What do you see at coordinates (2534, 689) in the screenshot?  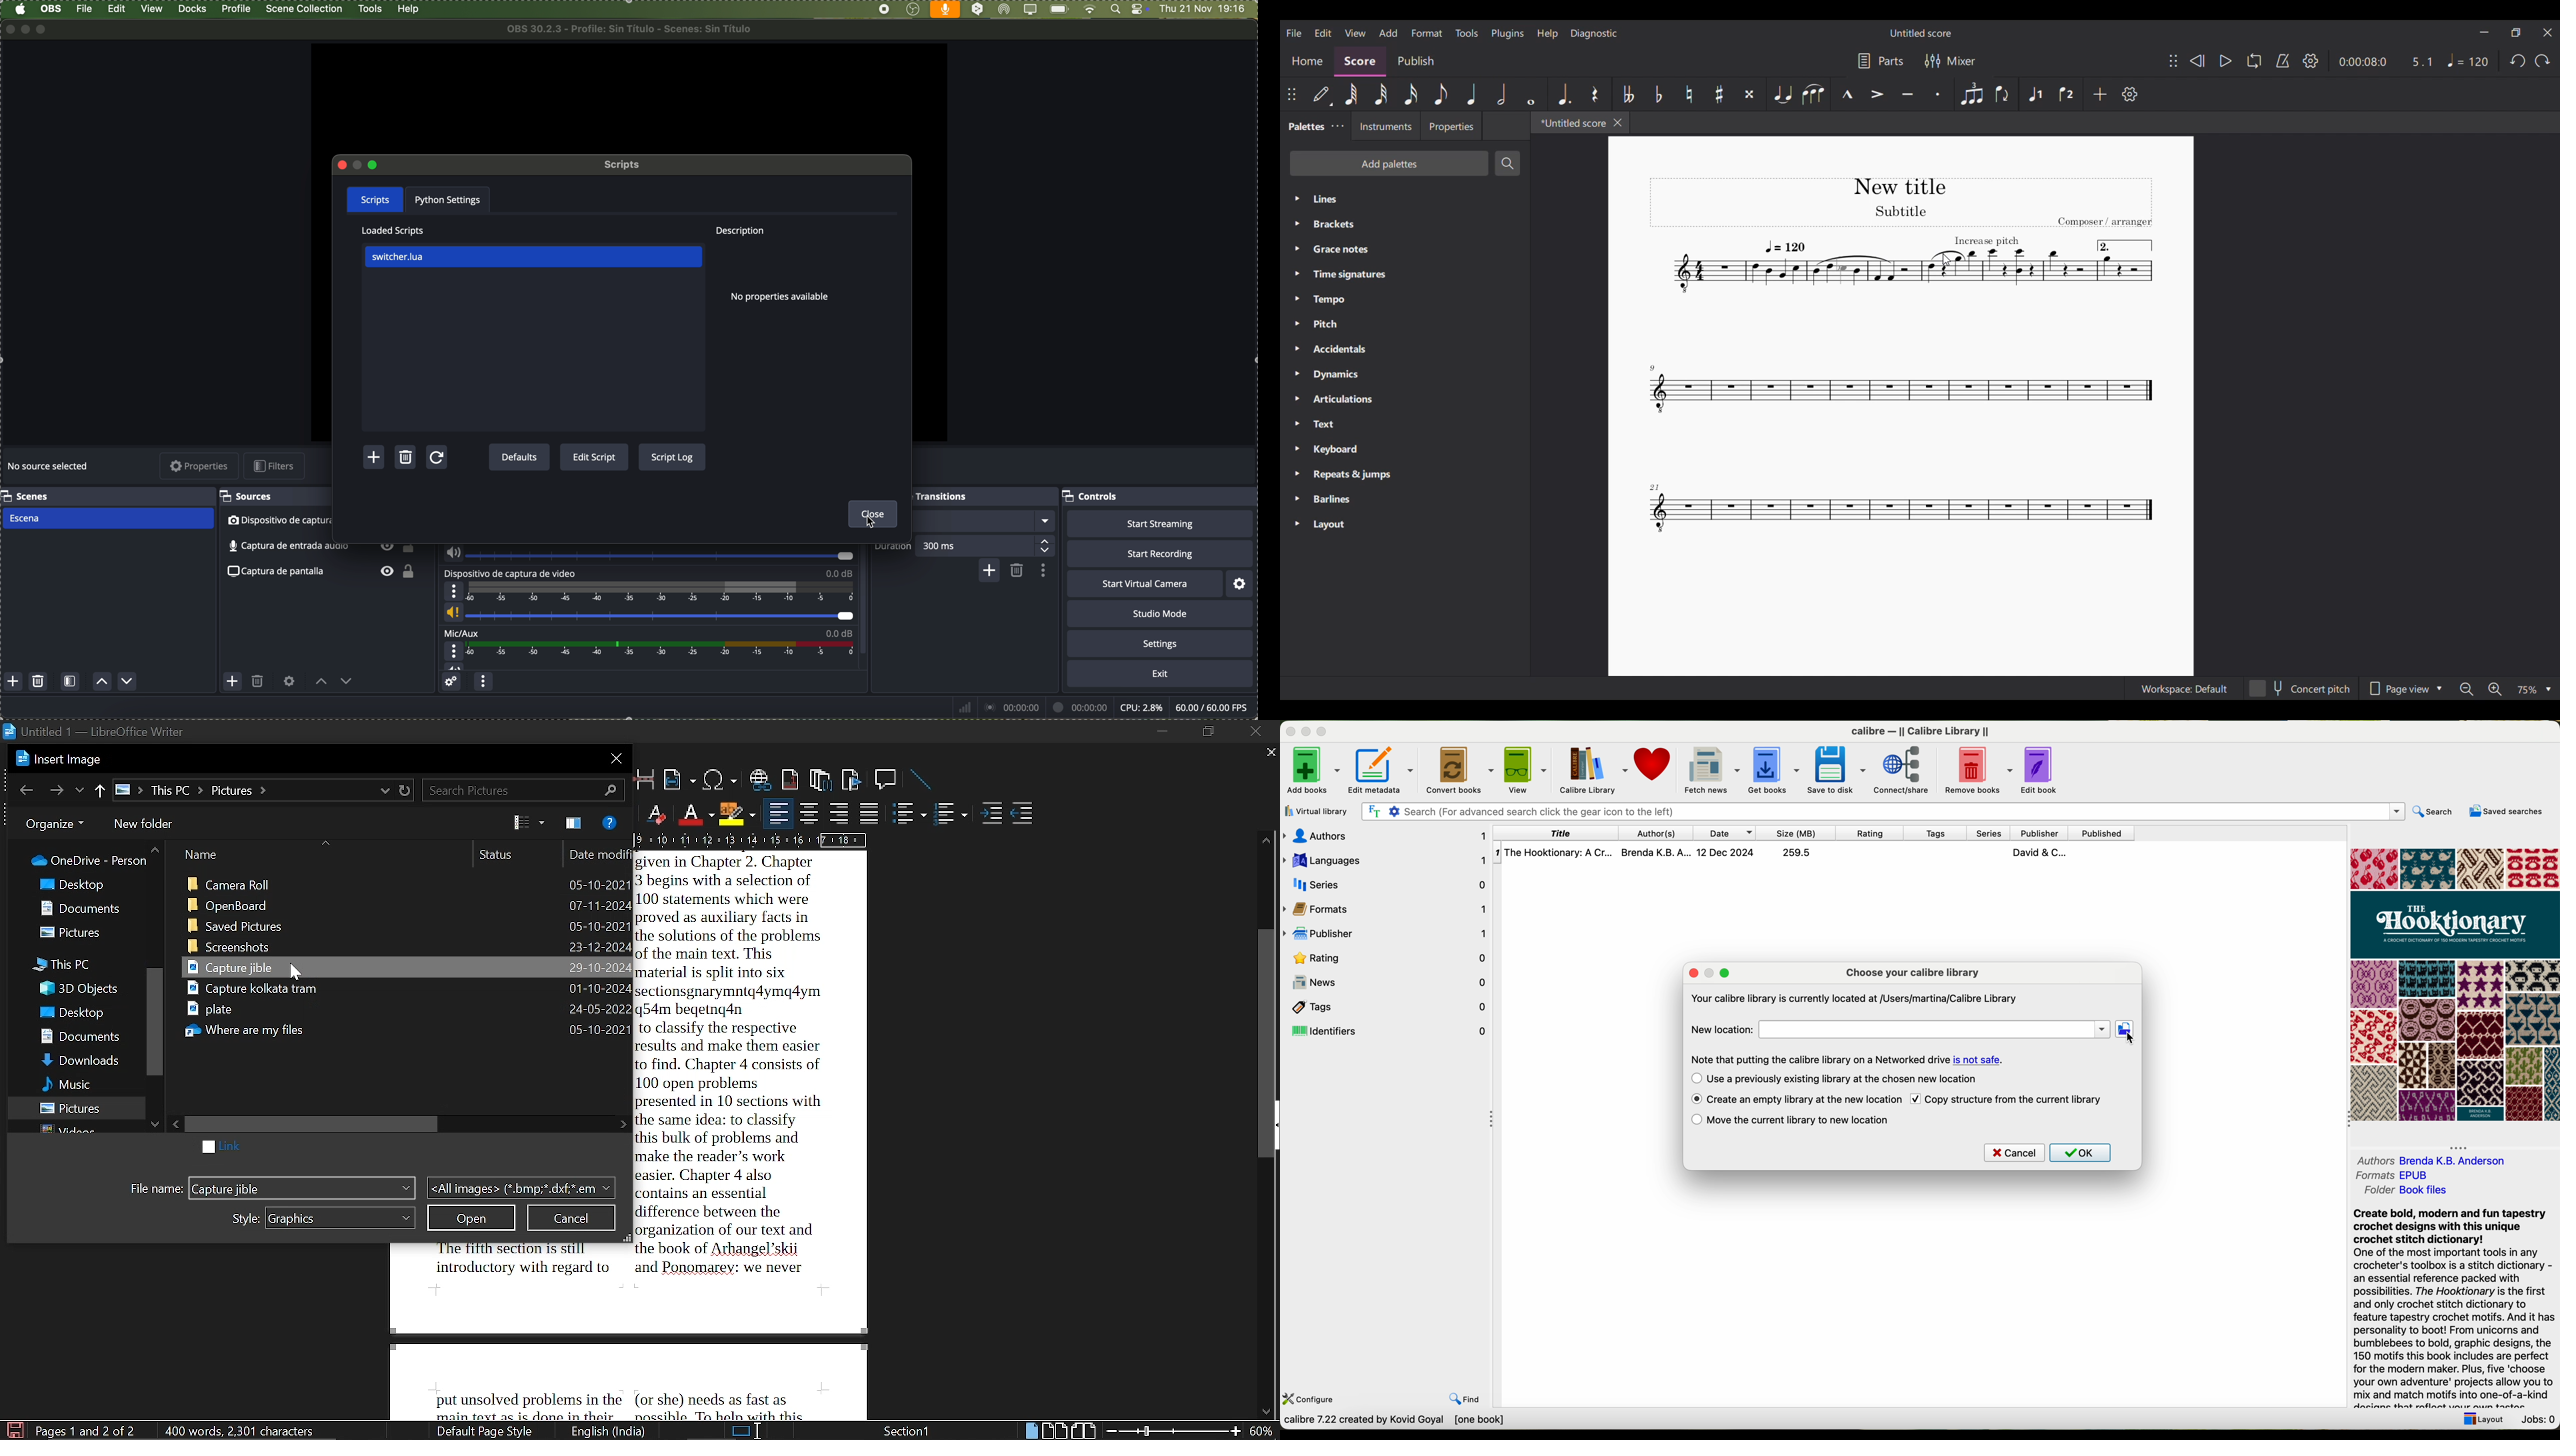 I see `Zoom options` at bounding box center [2534, 689].